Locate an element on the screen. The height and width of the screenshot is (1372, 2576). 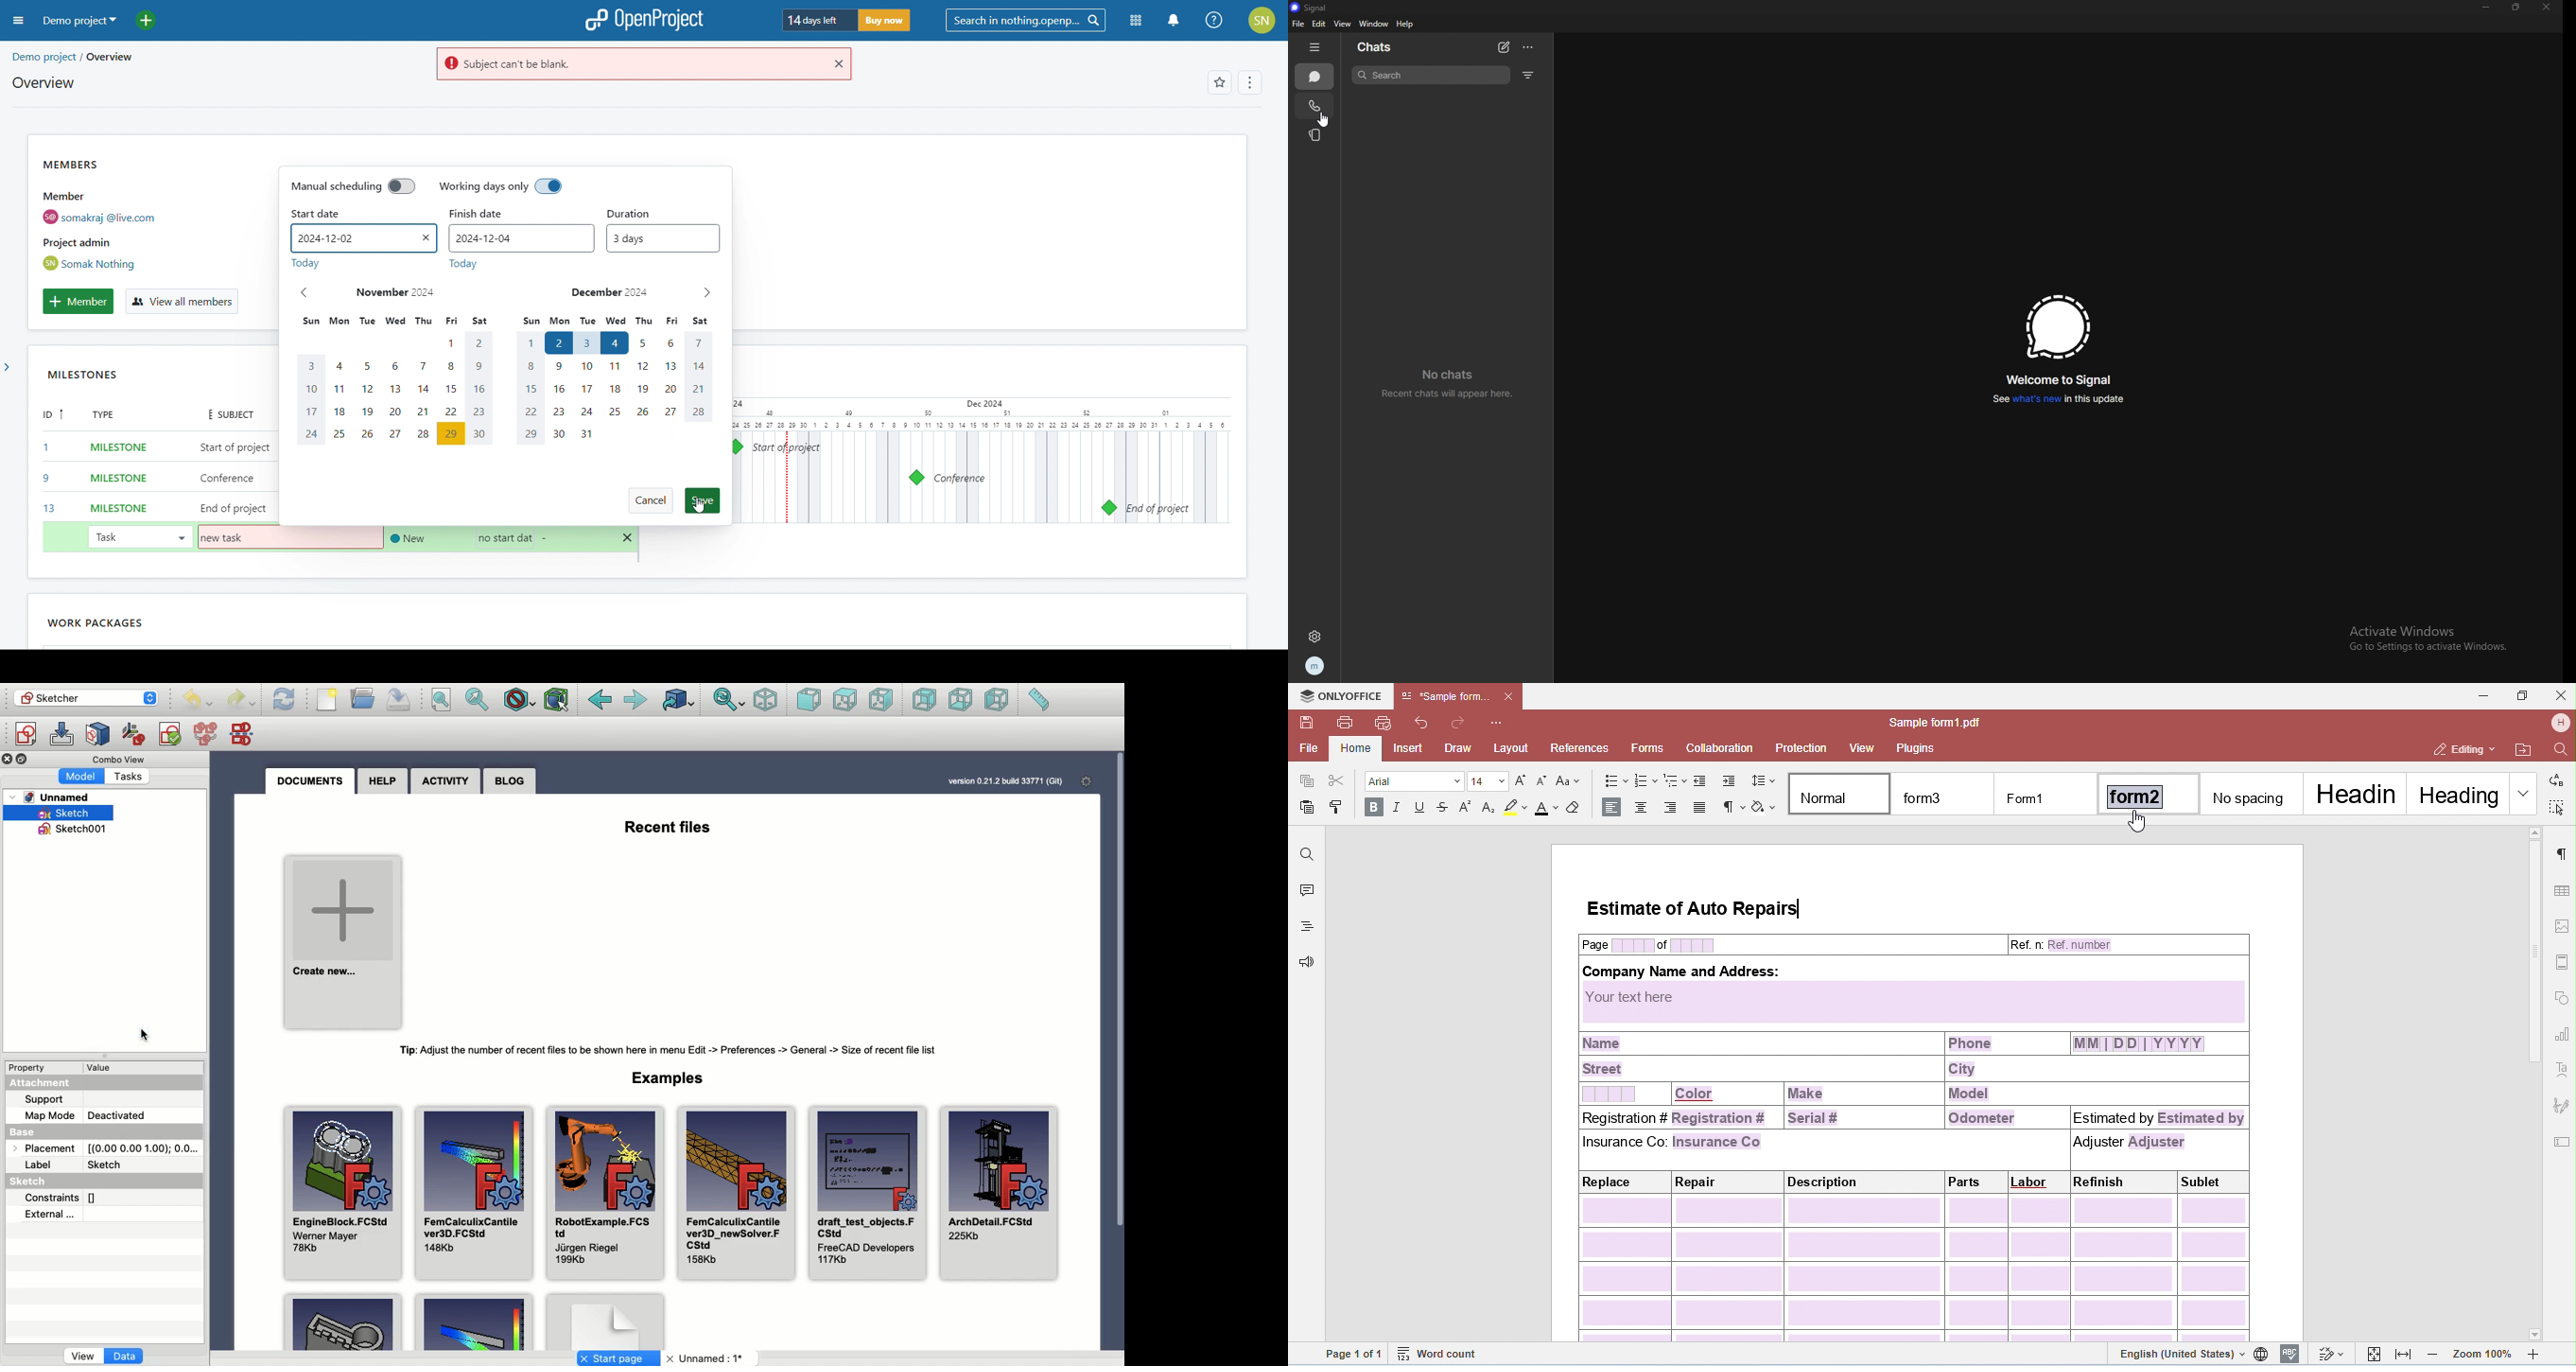
Bounding box is located at coordinates (558, 701).